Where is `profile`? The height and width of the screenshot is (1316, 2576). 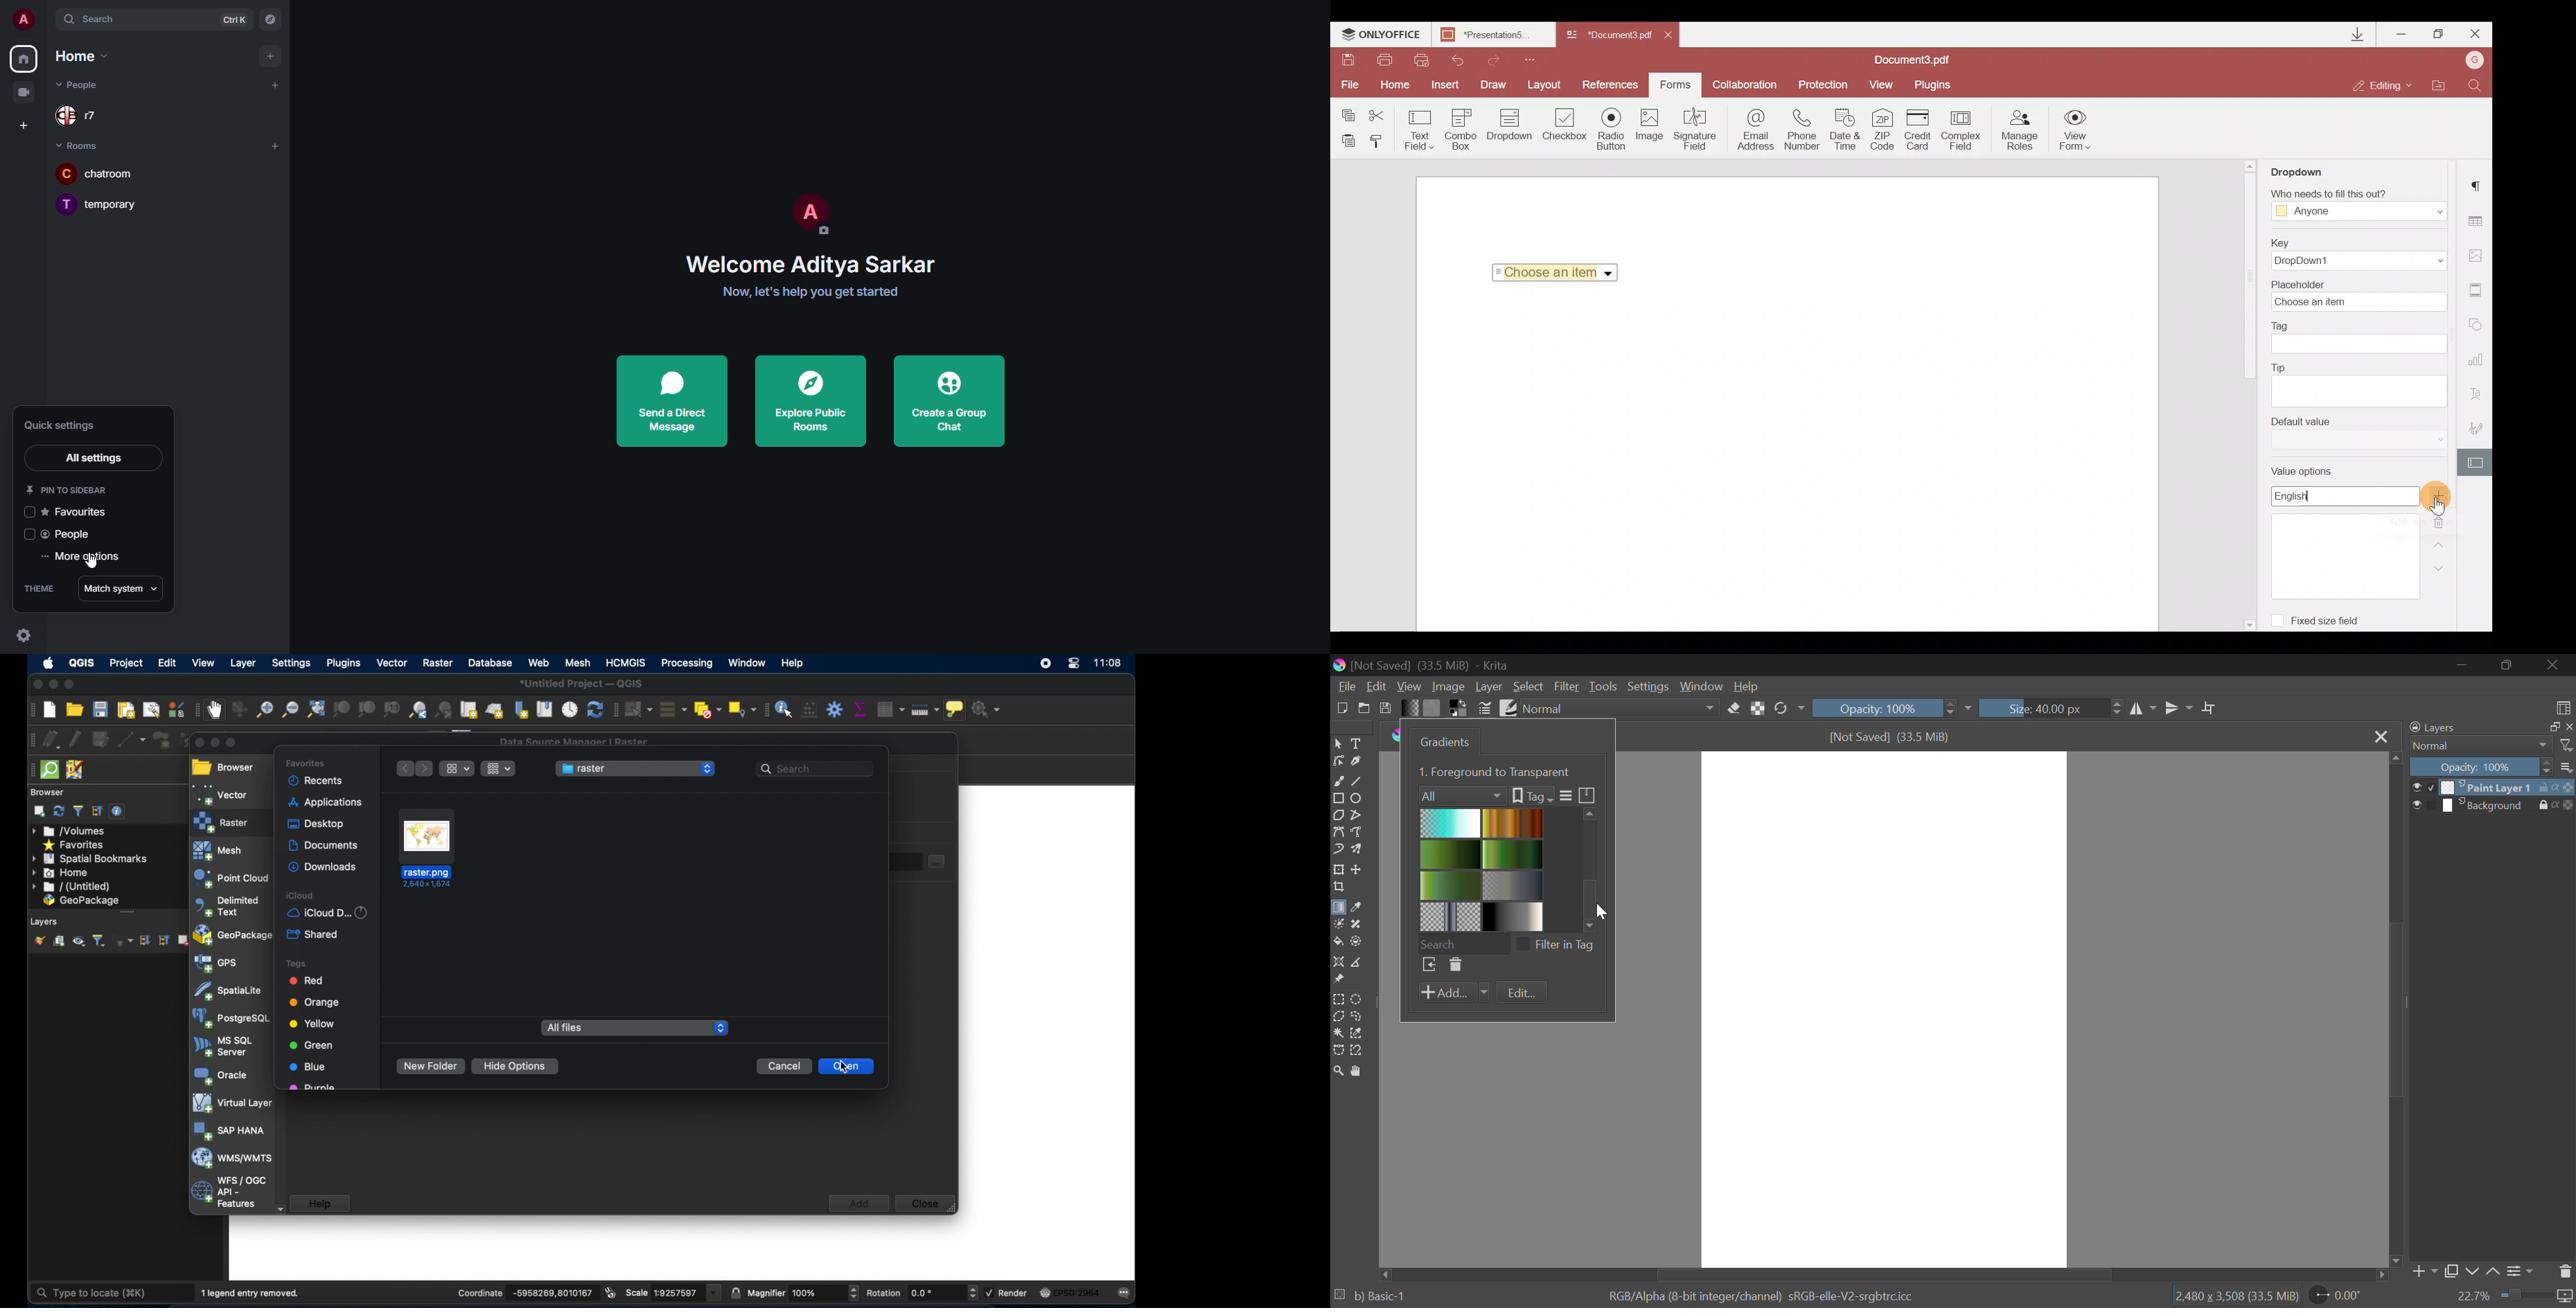
profile is located at coordinates (24, 20).